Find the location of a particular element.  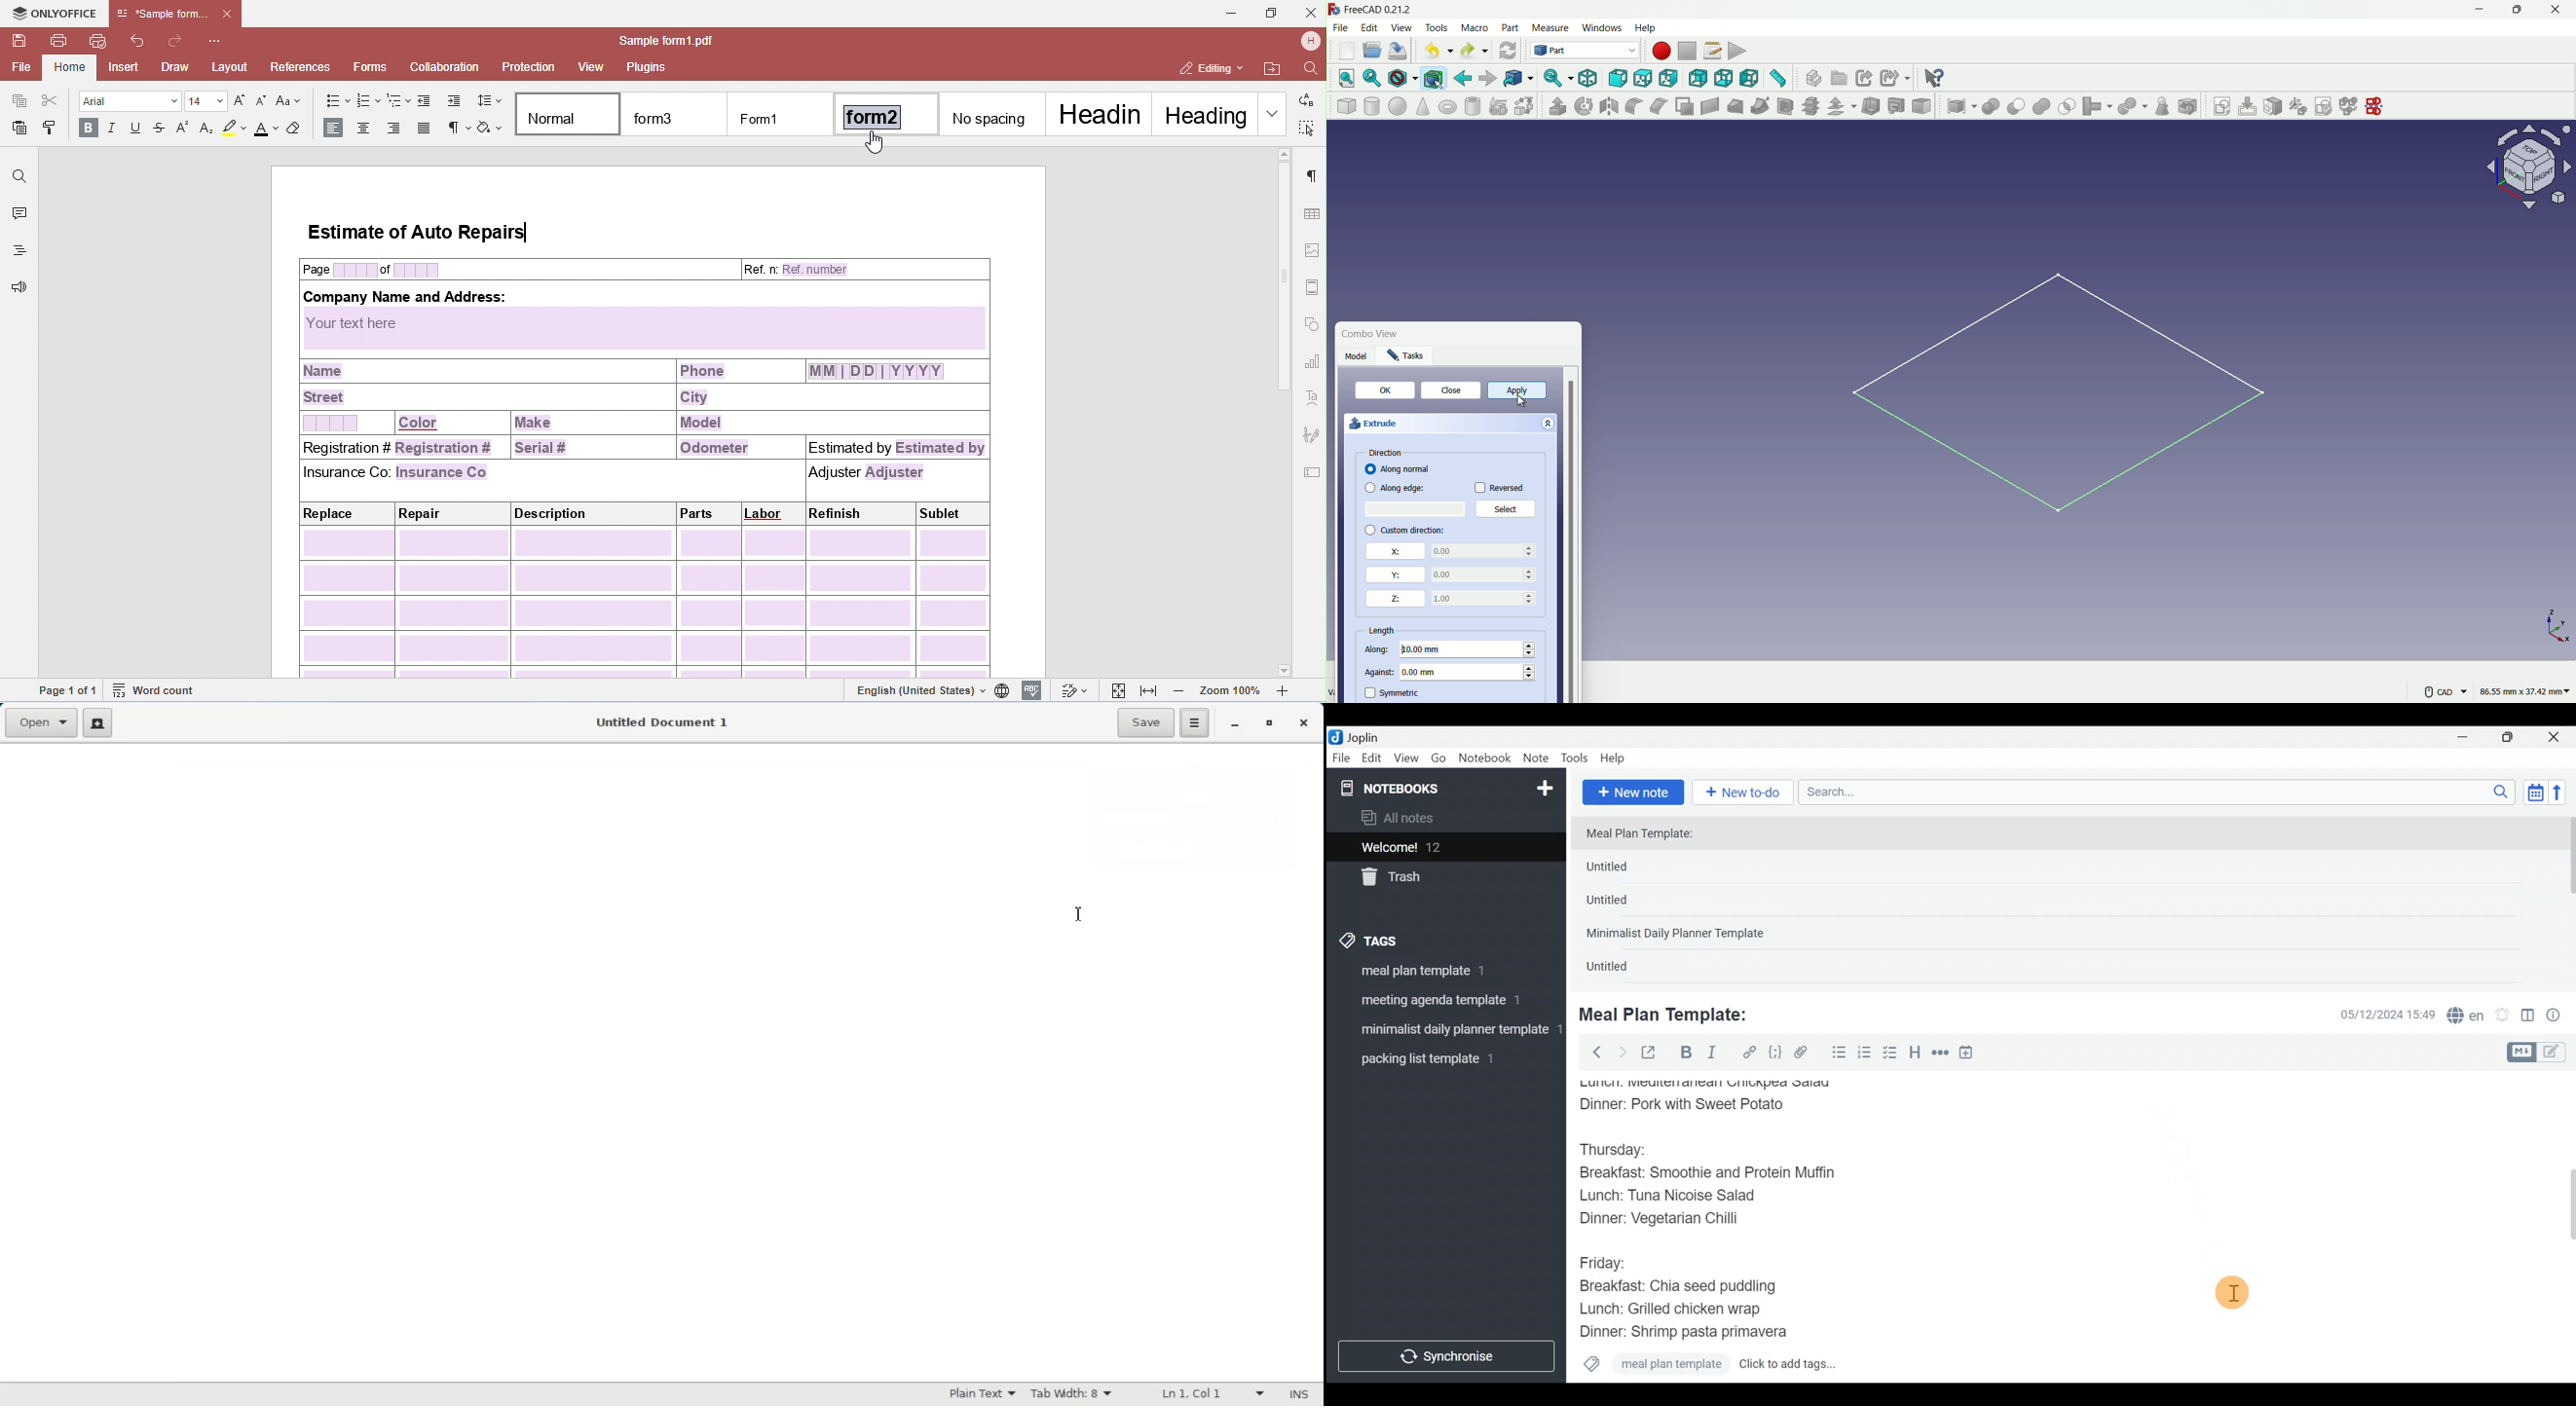

apply  is located at coordinates (1519, 391).